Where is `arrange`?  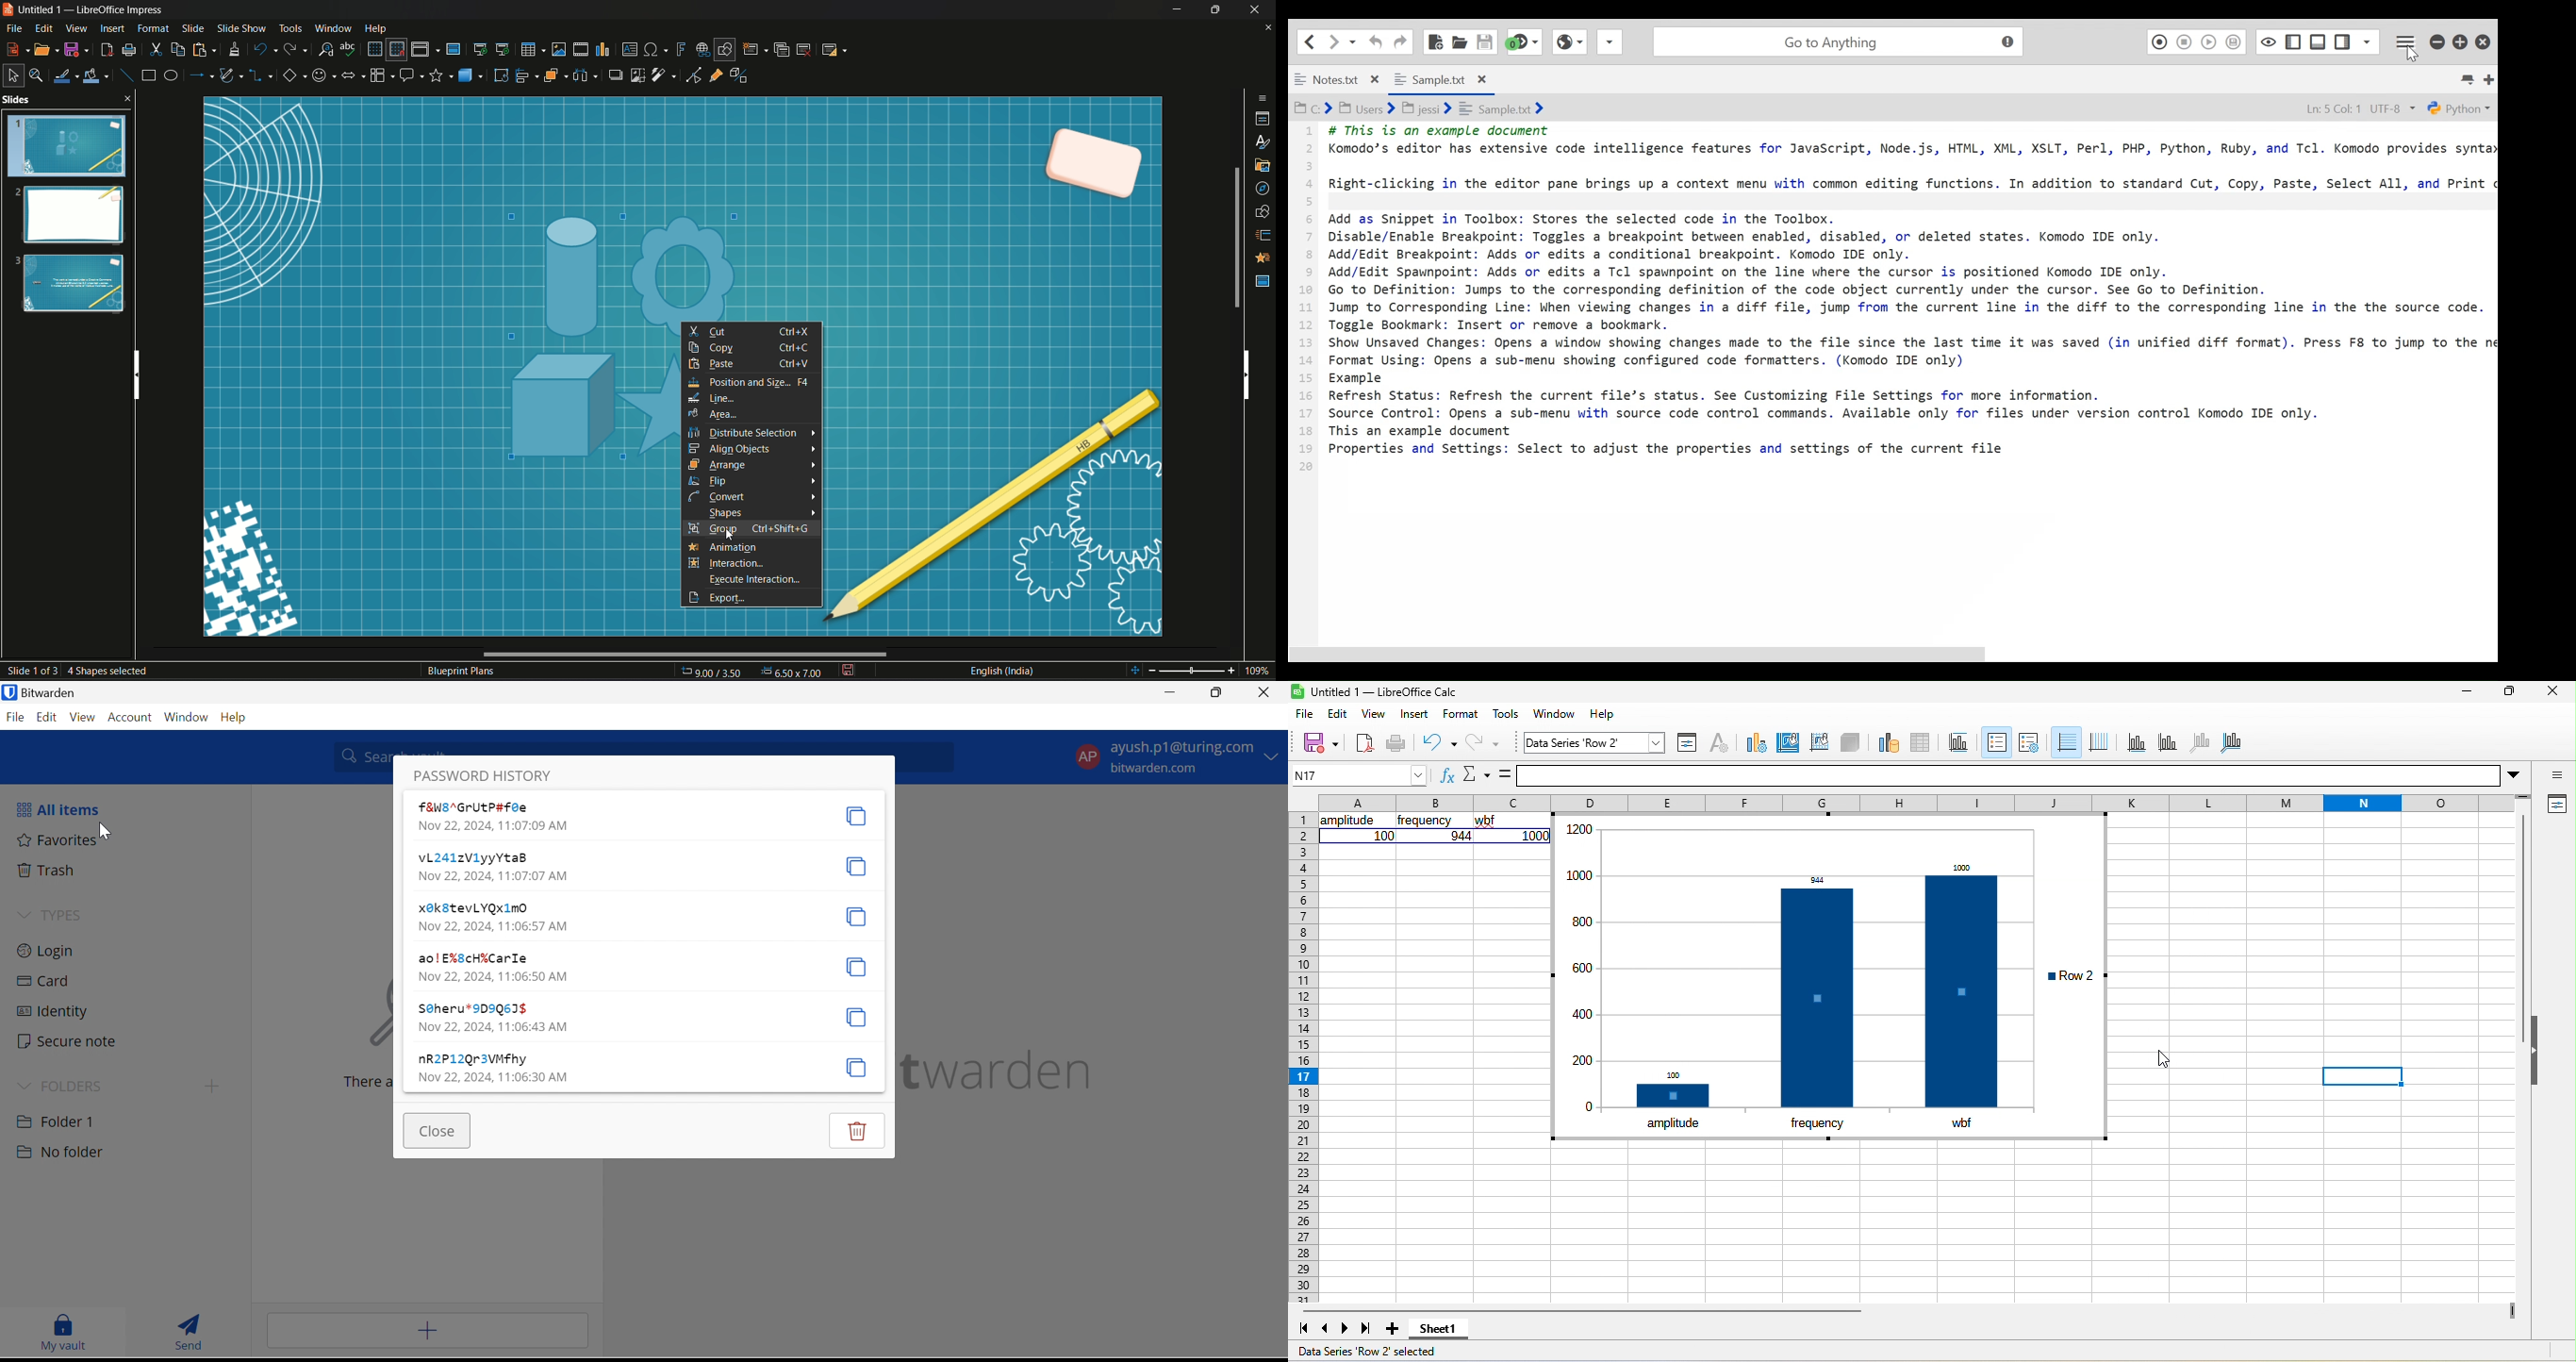
arrange is located at coordinates (556, 76).